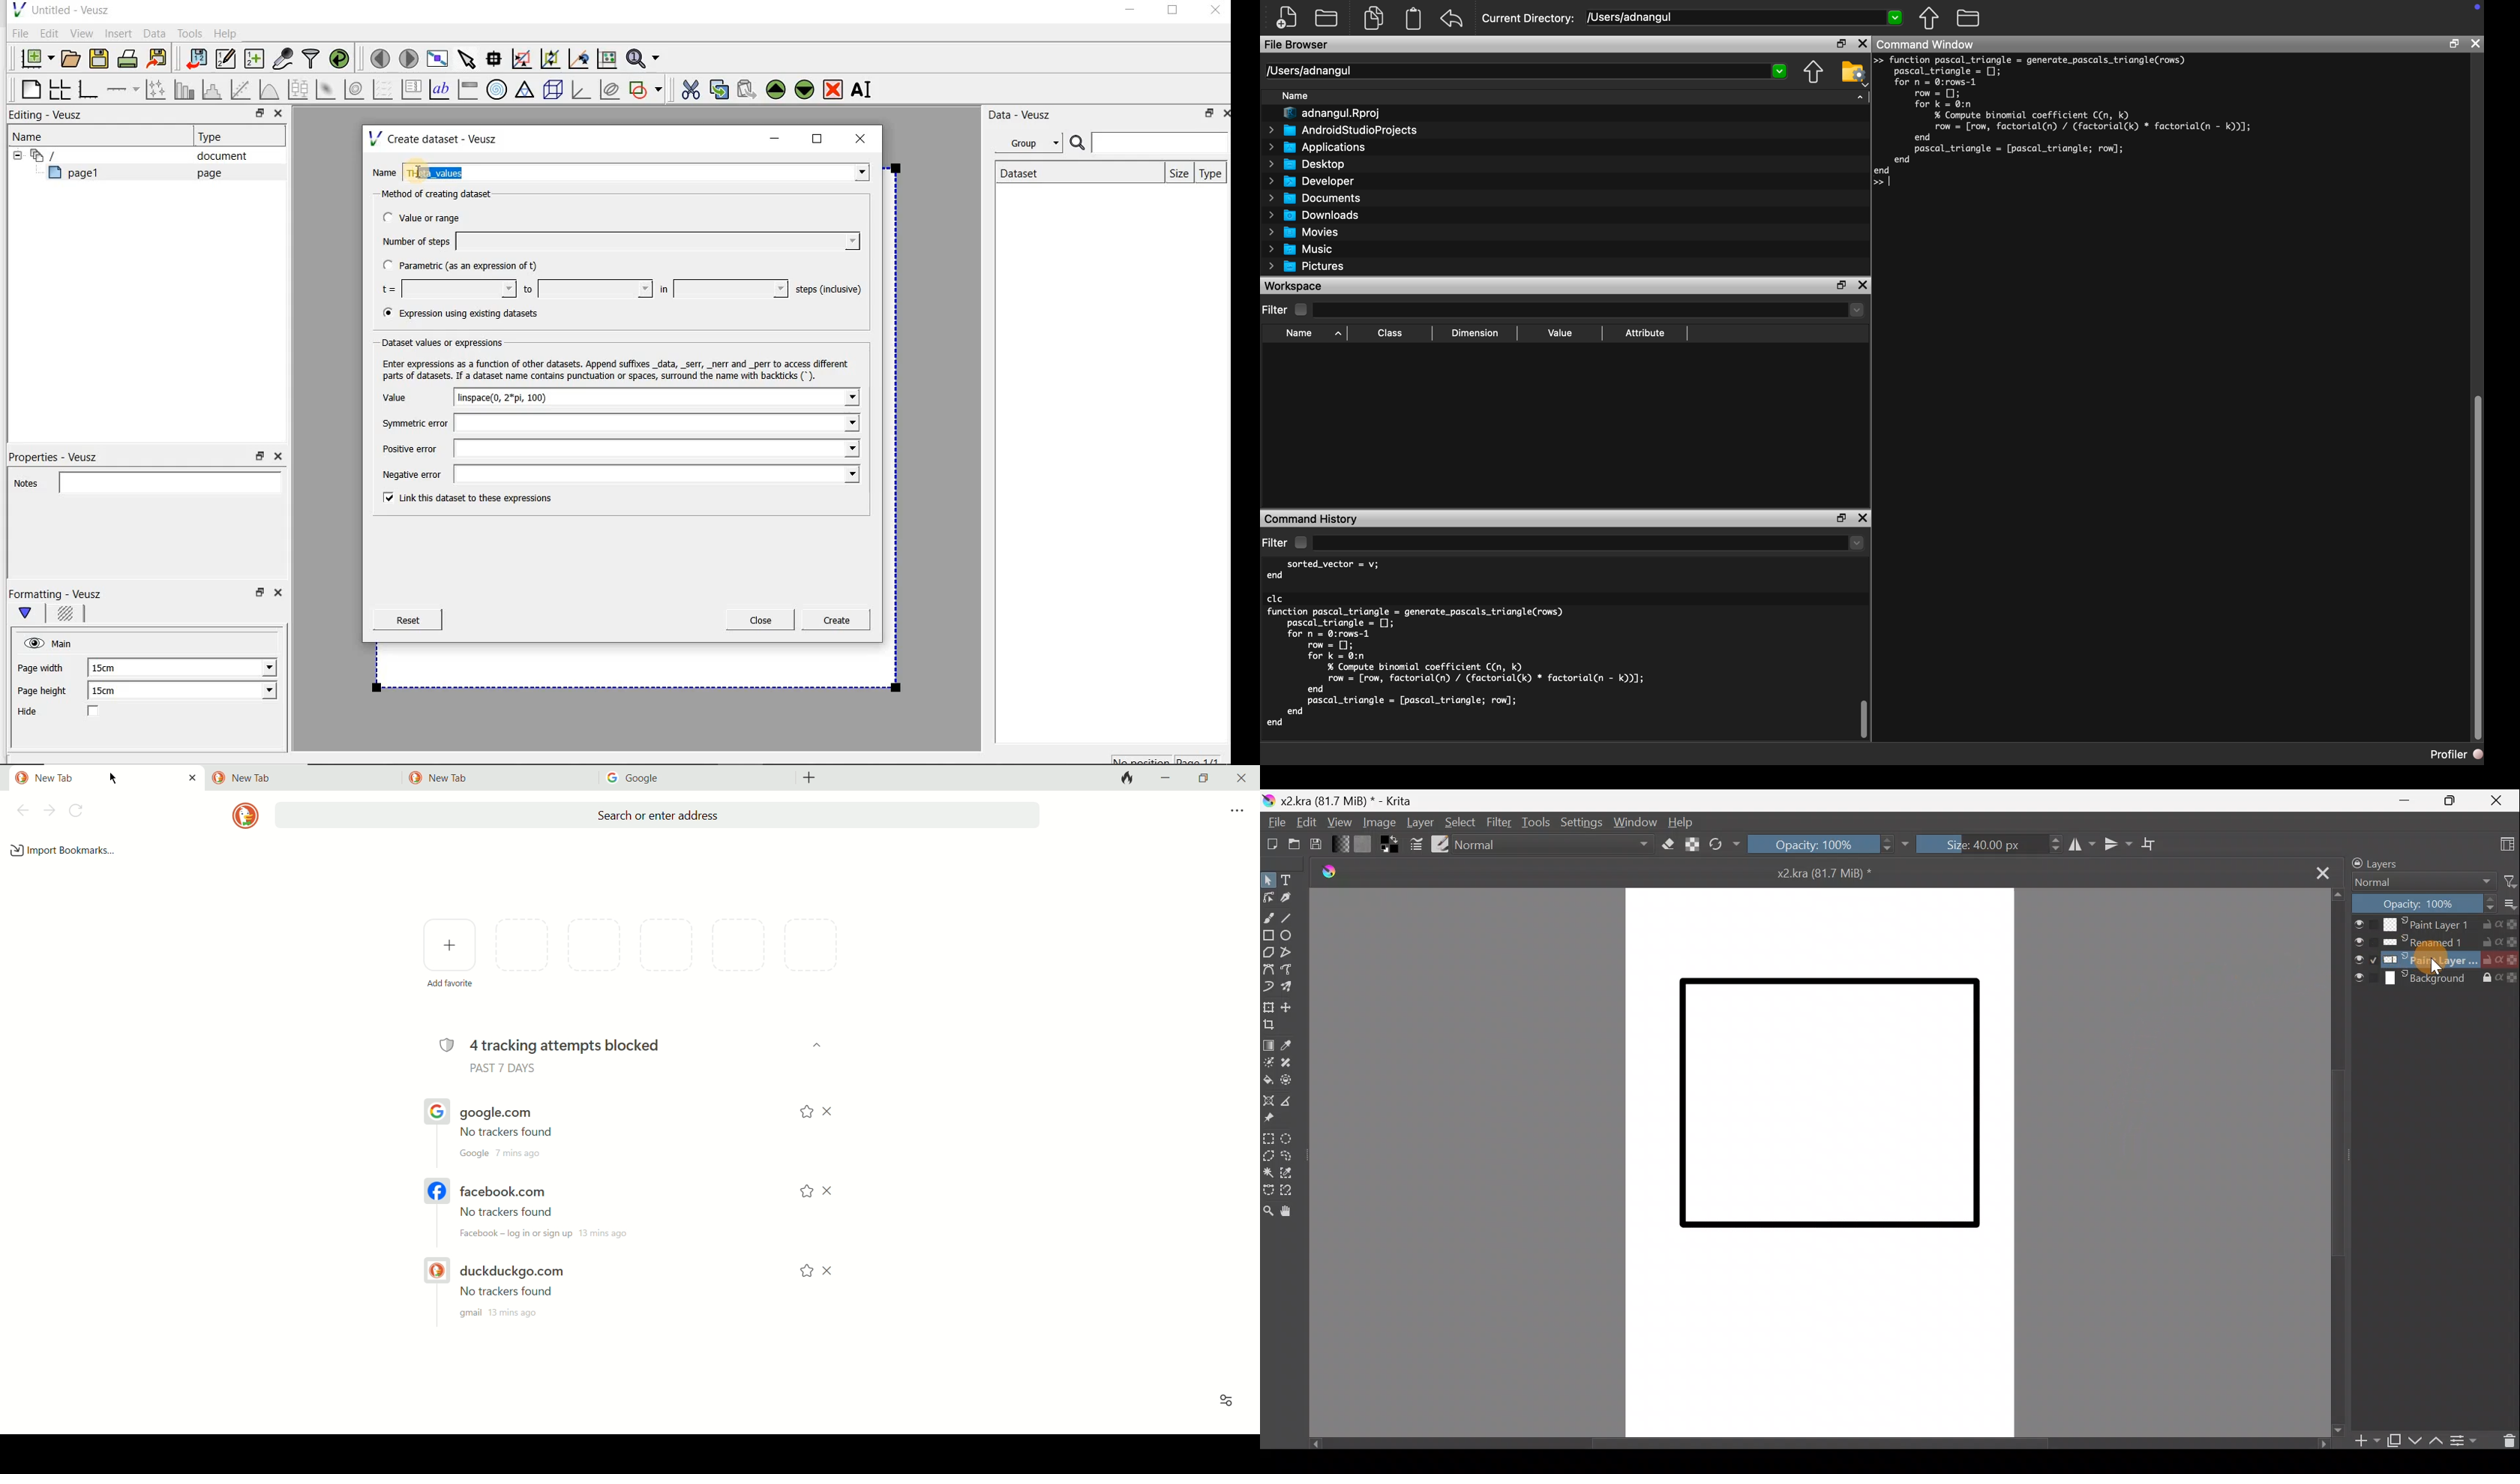  I want to click on Read data points on the graph, so click(496, 59).